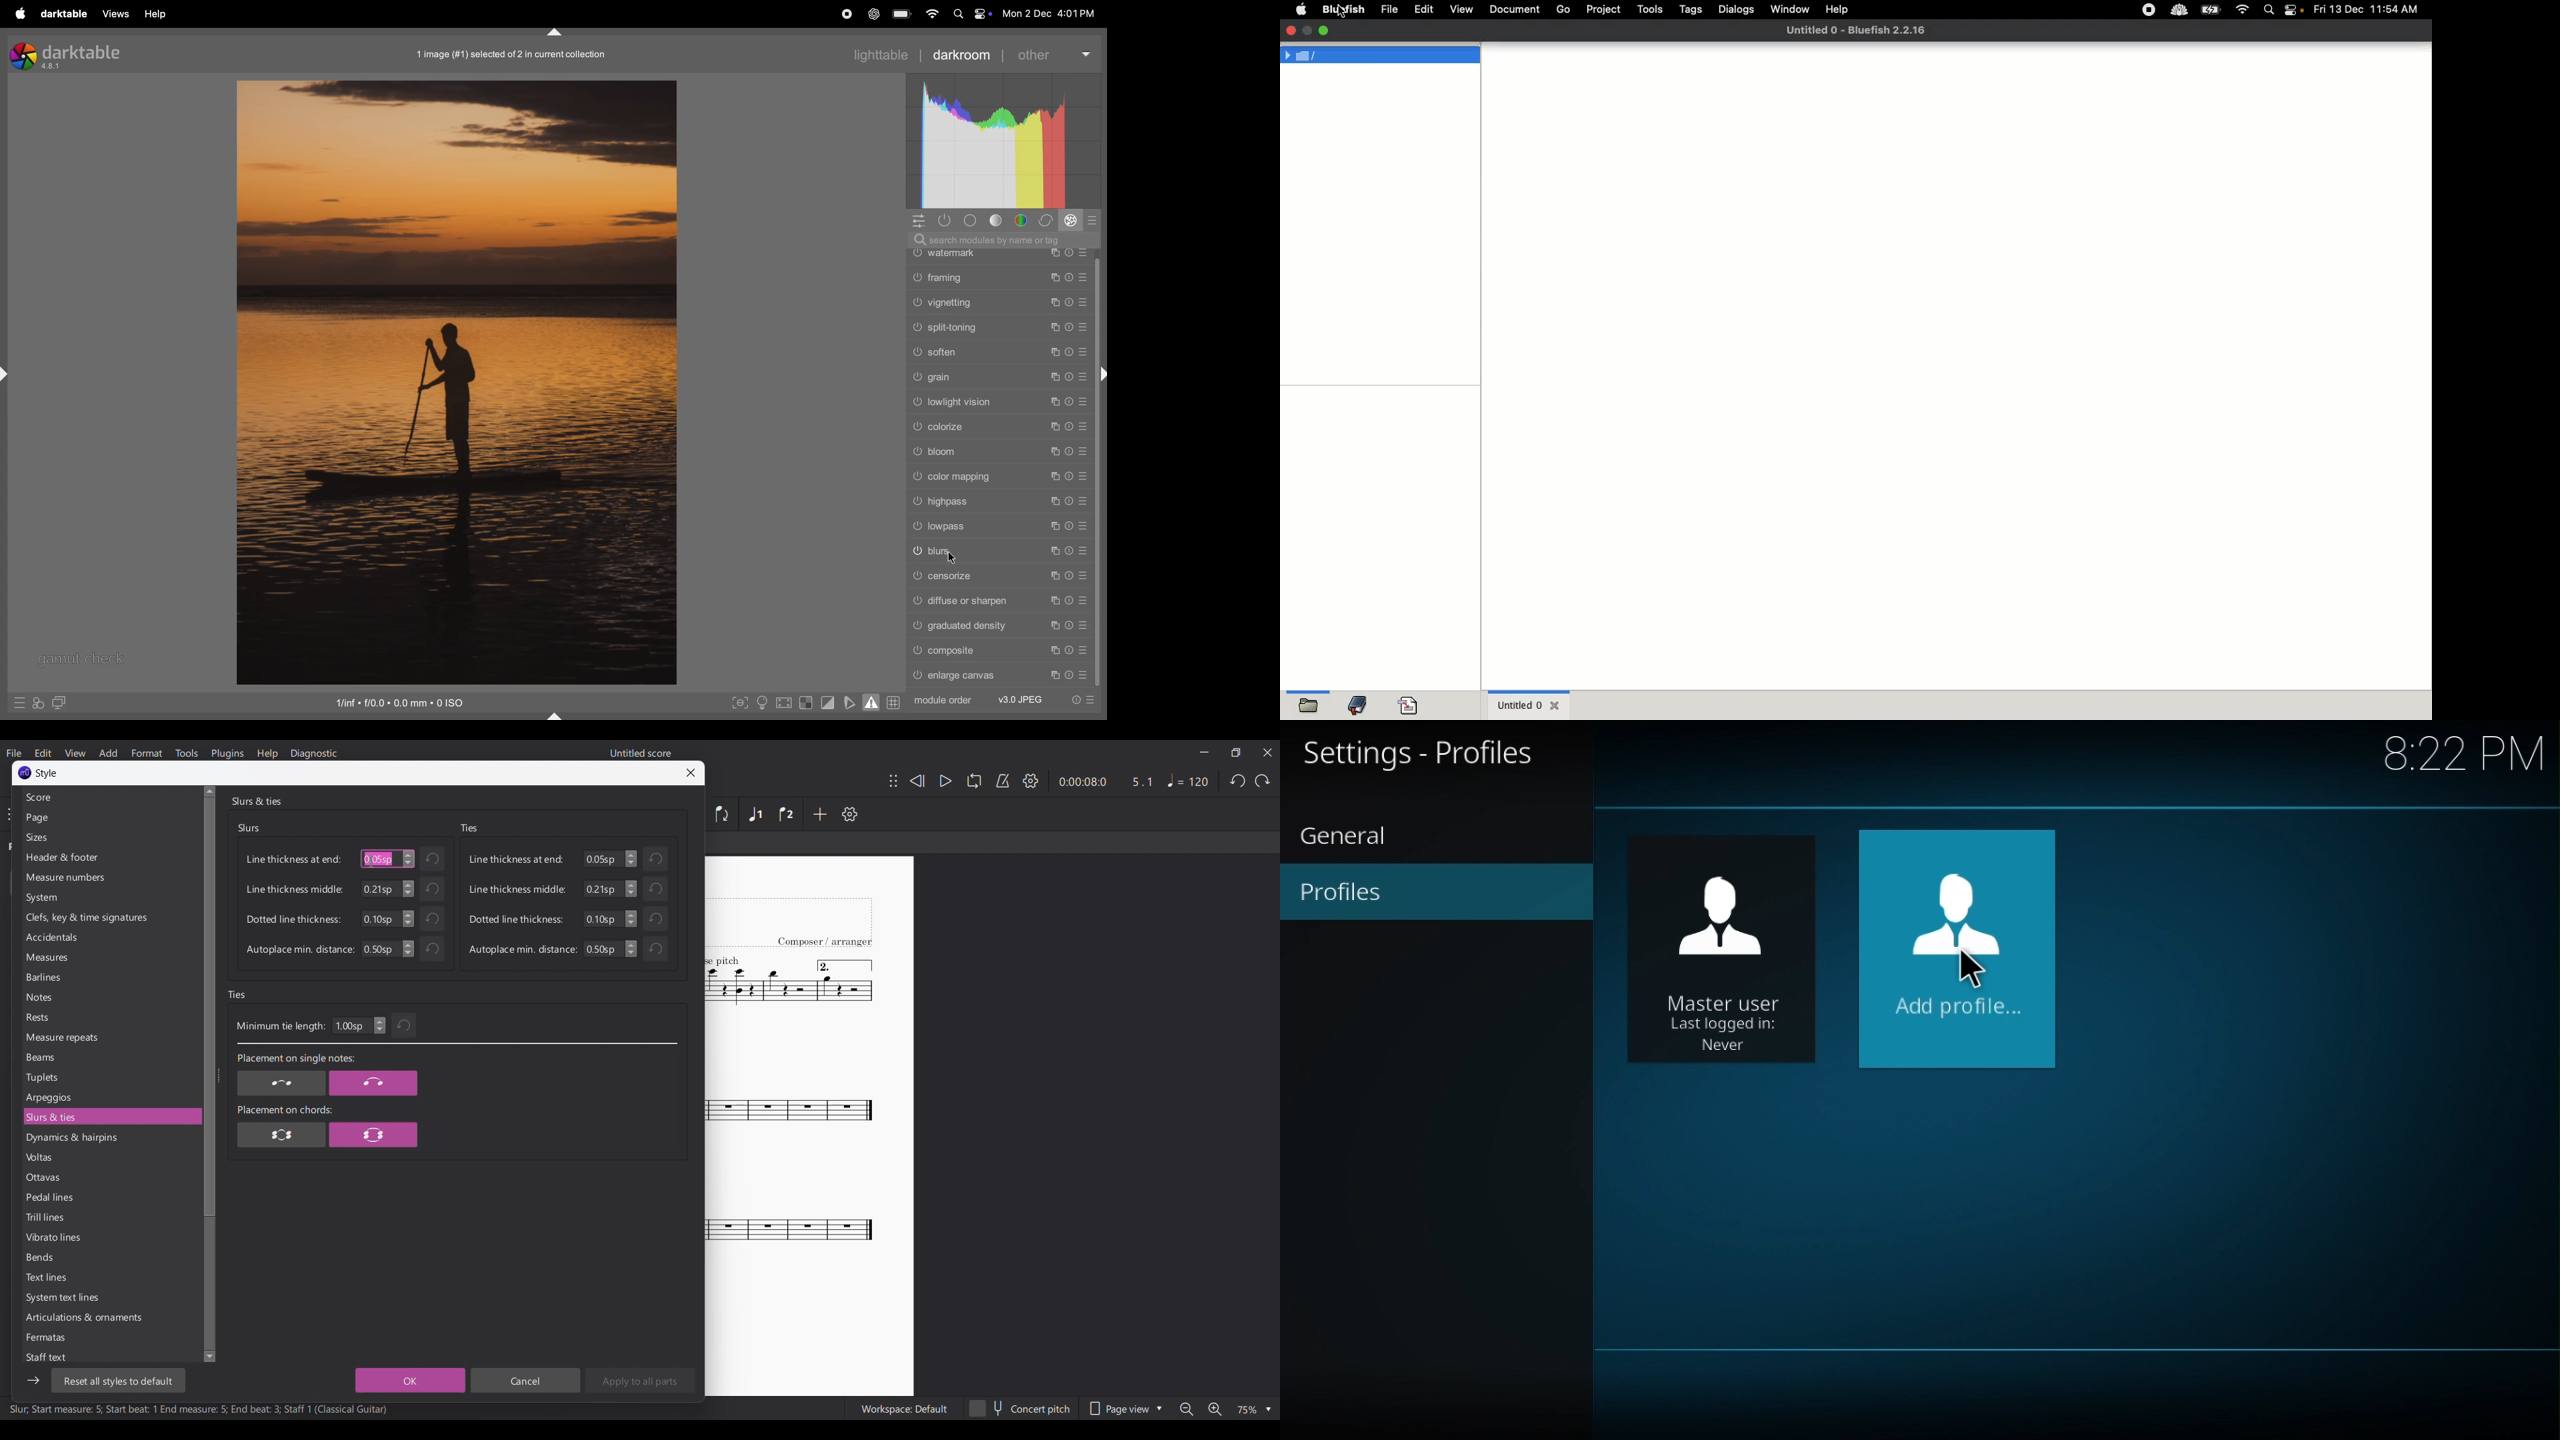  What do you see at coordinates (1000, 601) in the screenshot?
I see `diffuse or sharpen` at bounding box center [1000, 601].